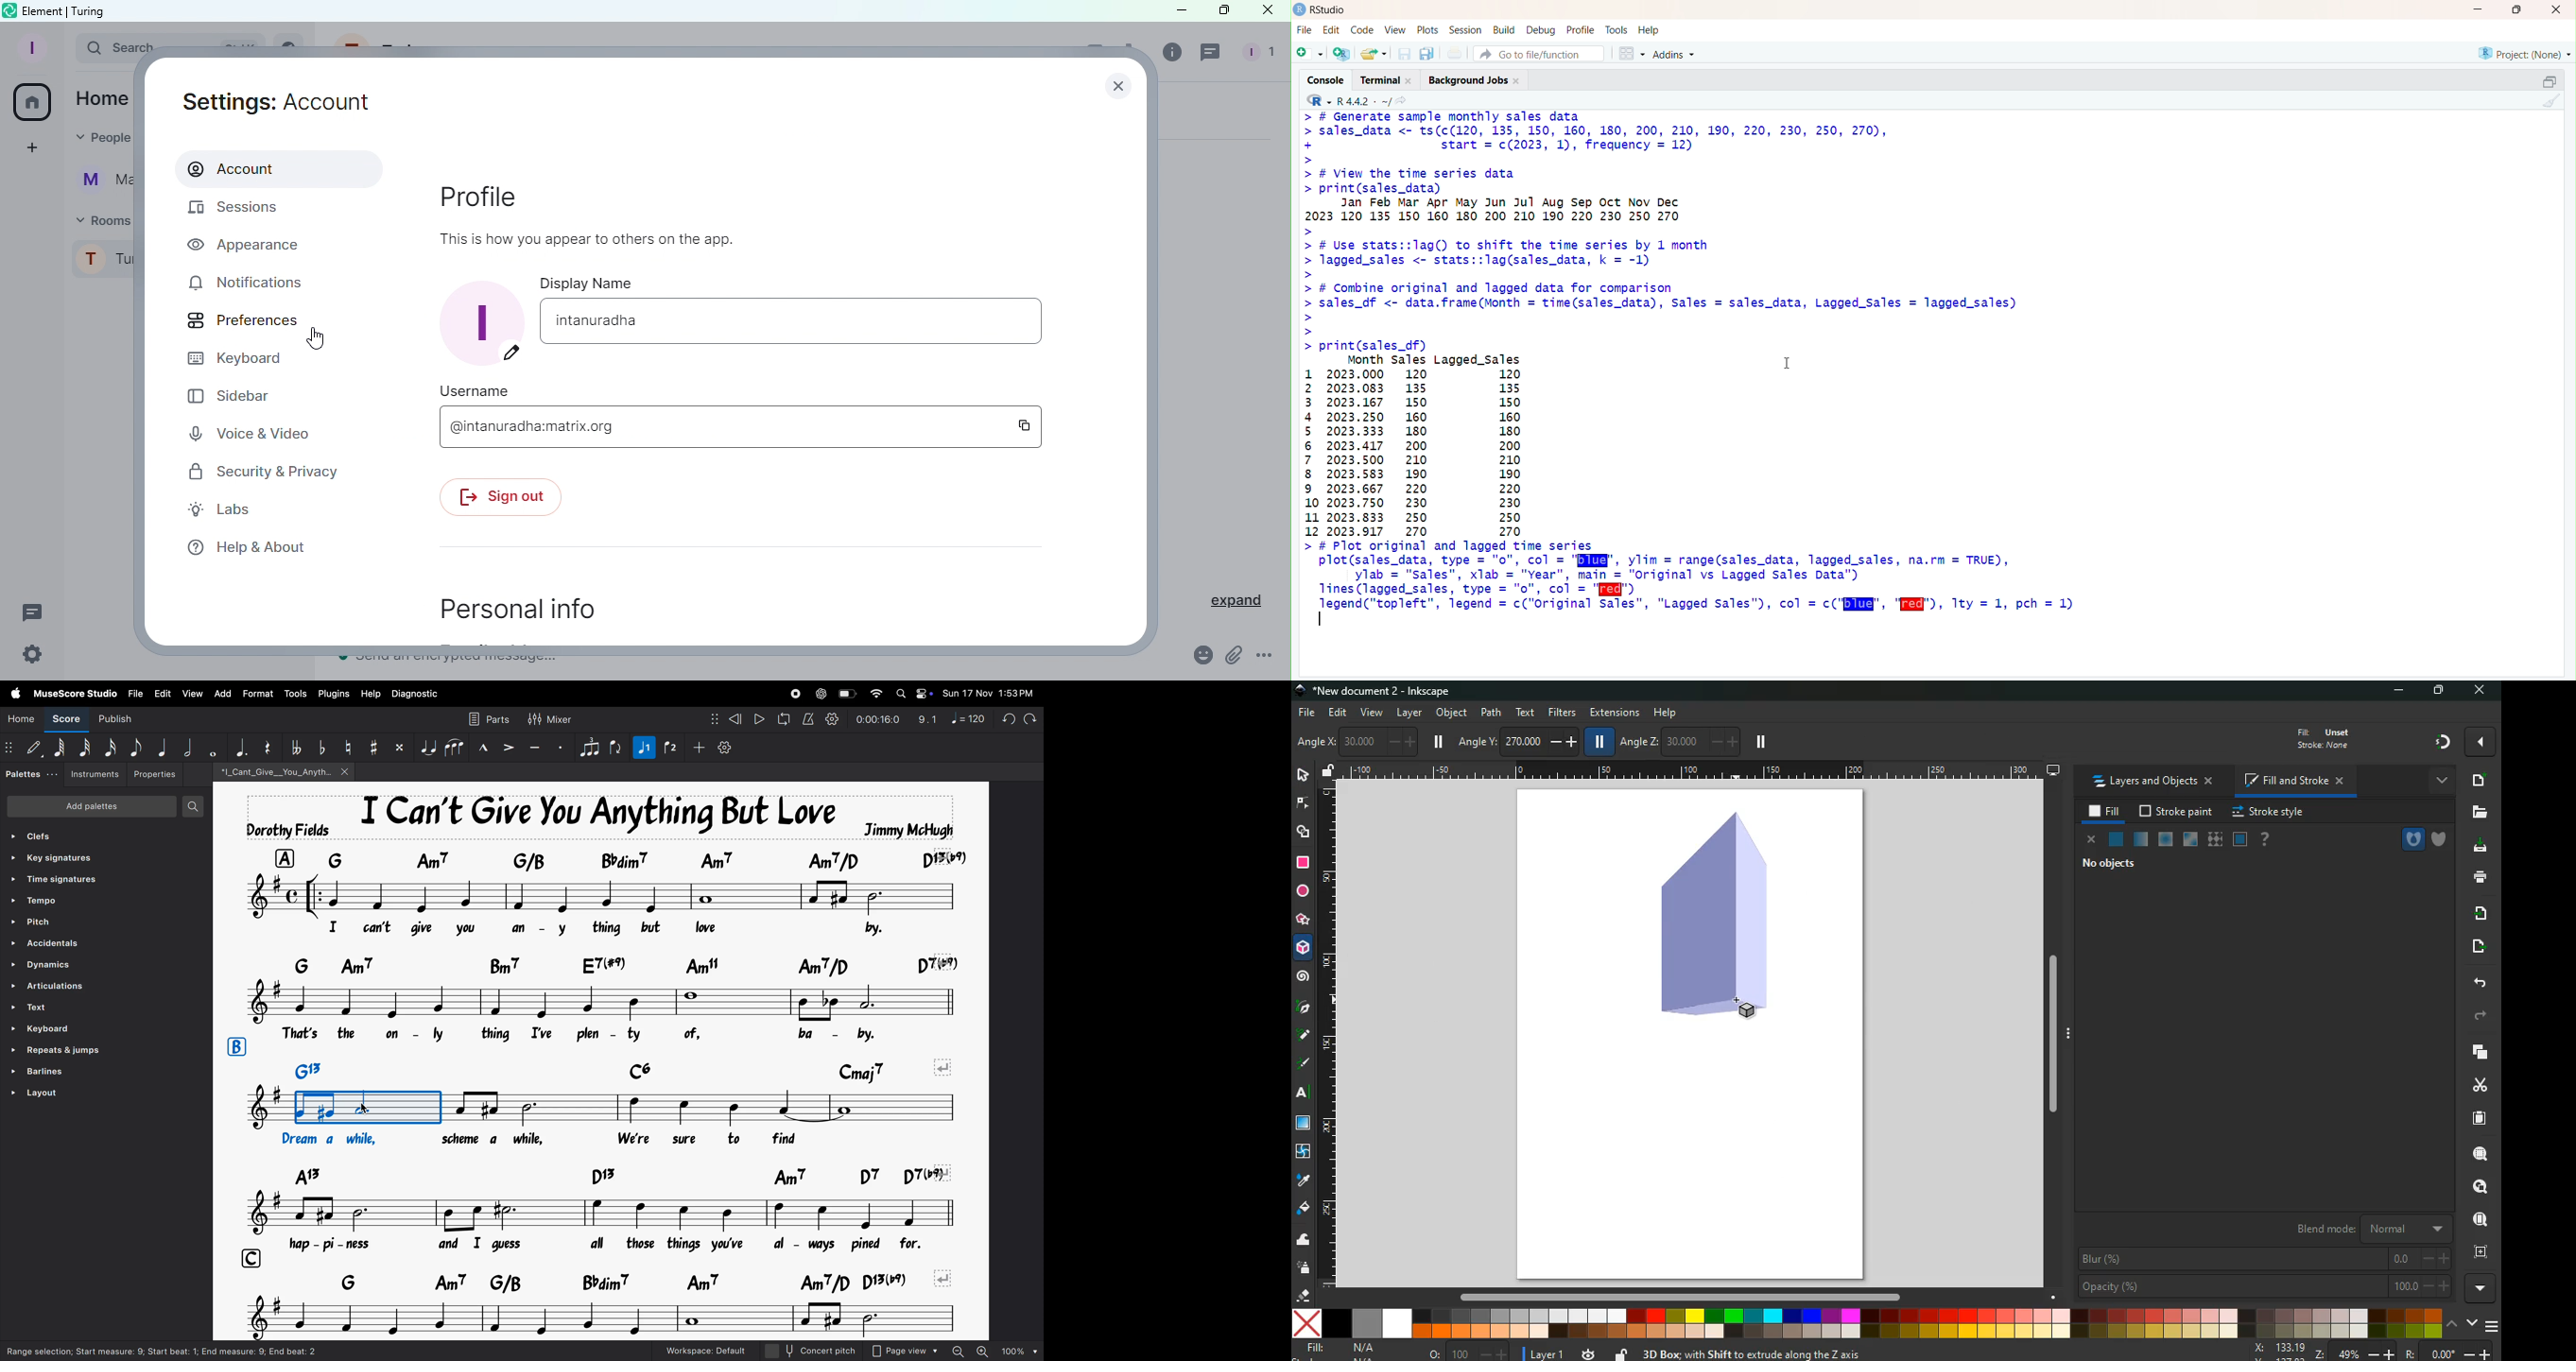 The image size is (2576, 1372). What do you see at coordinates (645, 747) in the screenshot?
I see `voice 2` at bounding box center [645, 747].